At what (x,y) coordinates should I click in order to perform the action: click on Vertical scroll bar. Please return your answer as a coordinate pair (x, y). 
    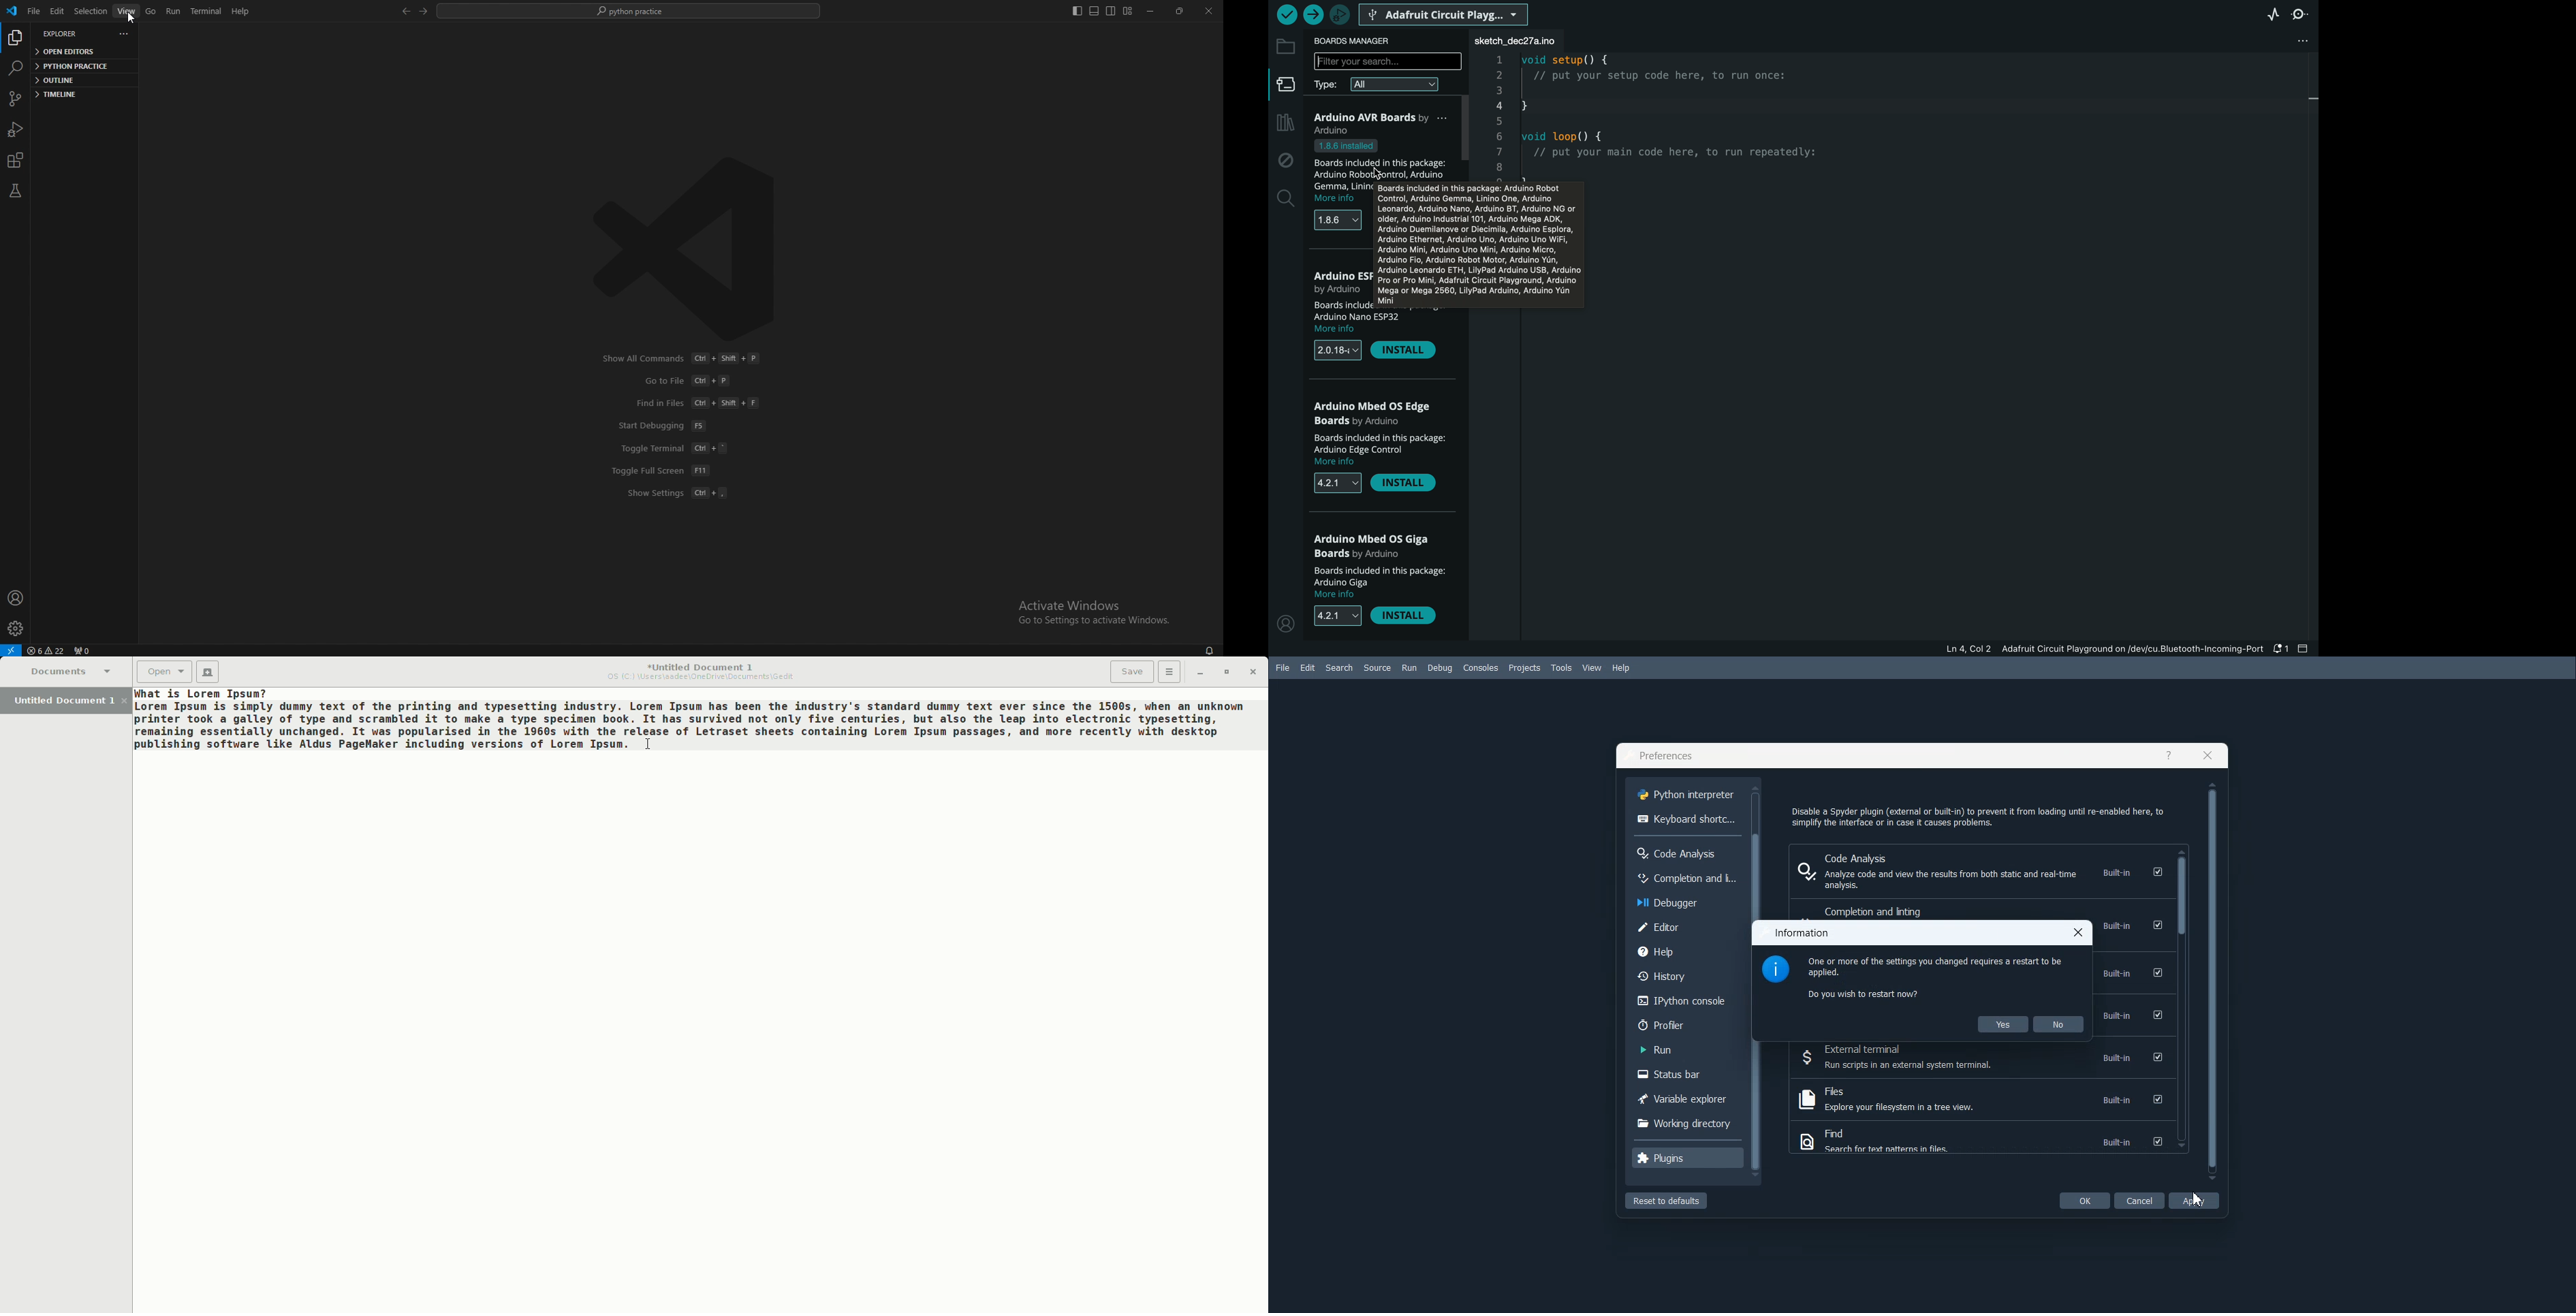
    Looking at the image, I should click on (1755, 982).